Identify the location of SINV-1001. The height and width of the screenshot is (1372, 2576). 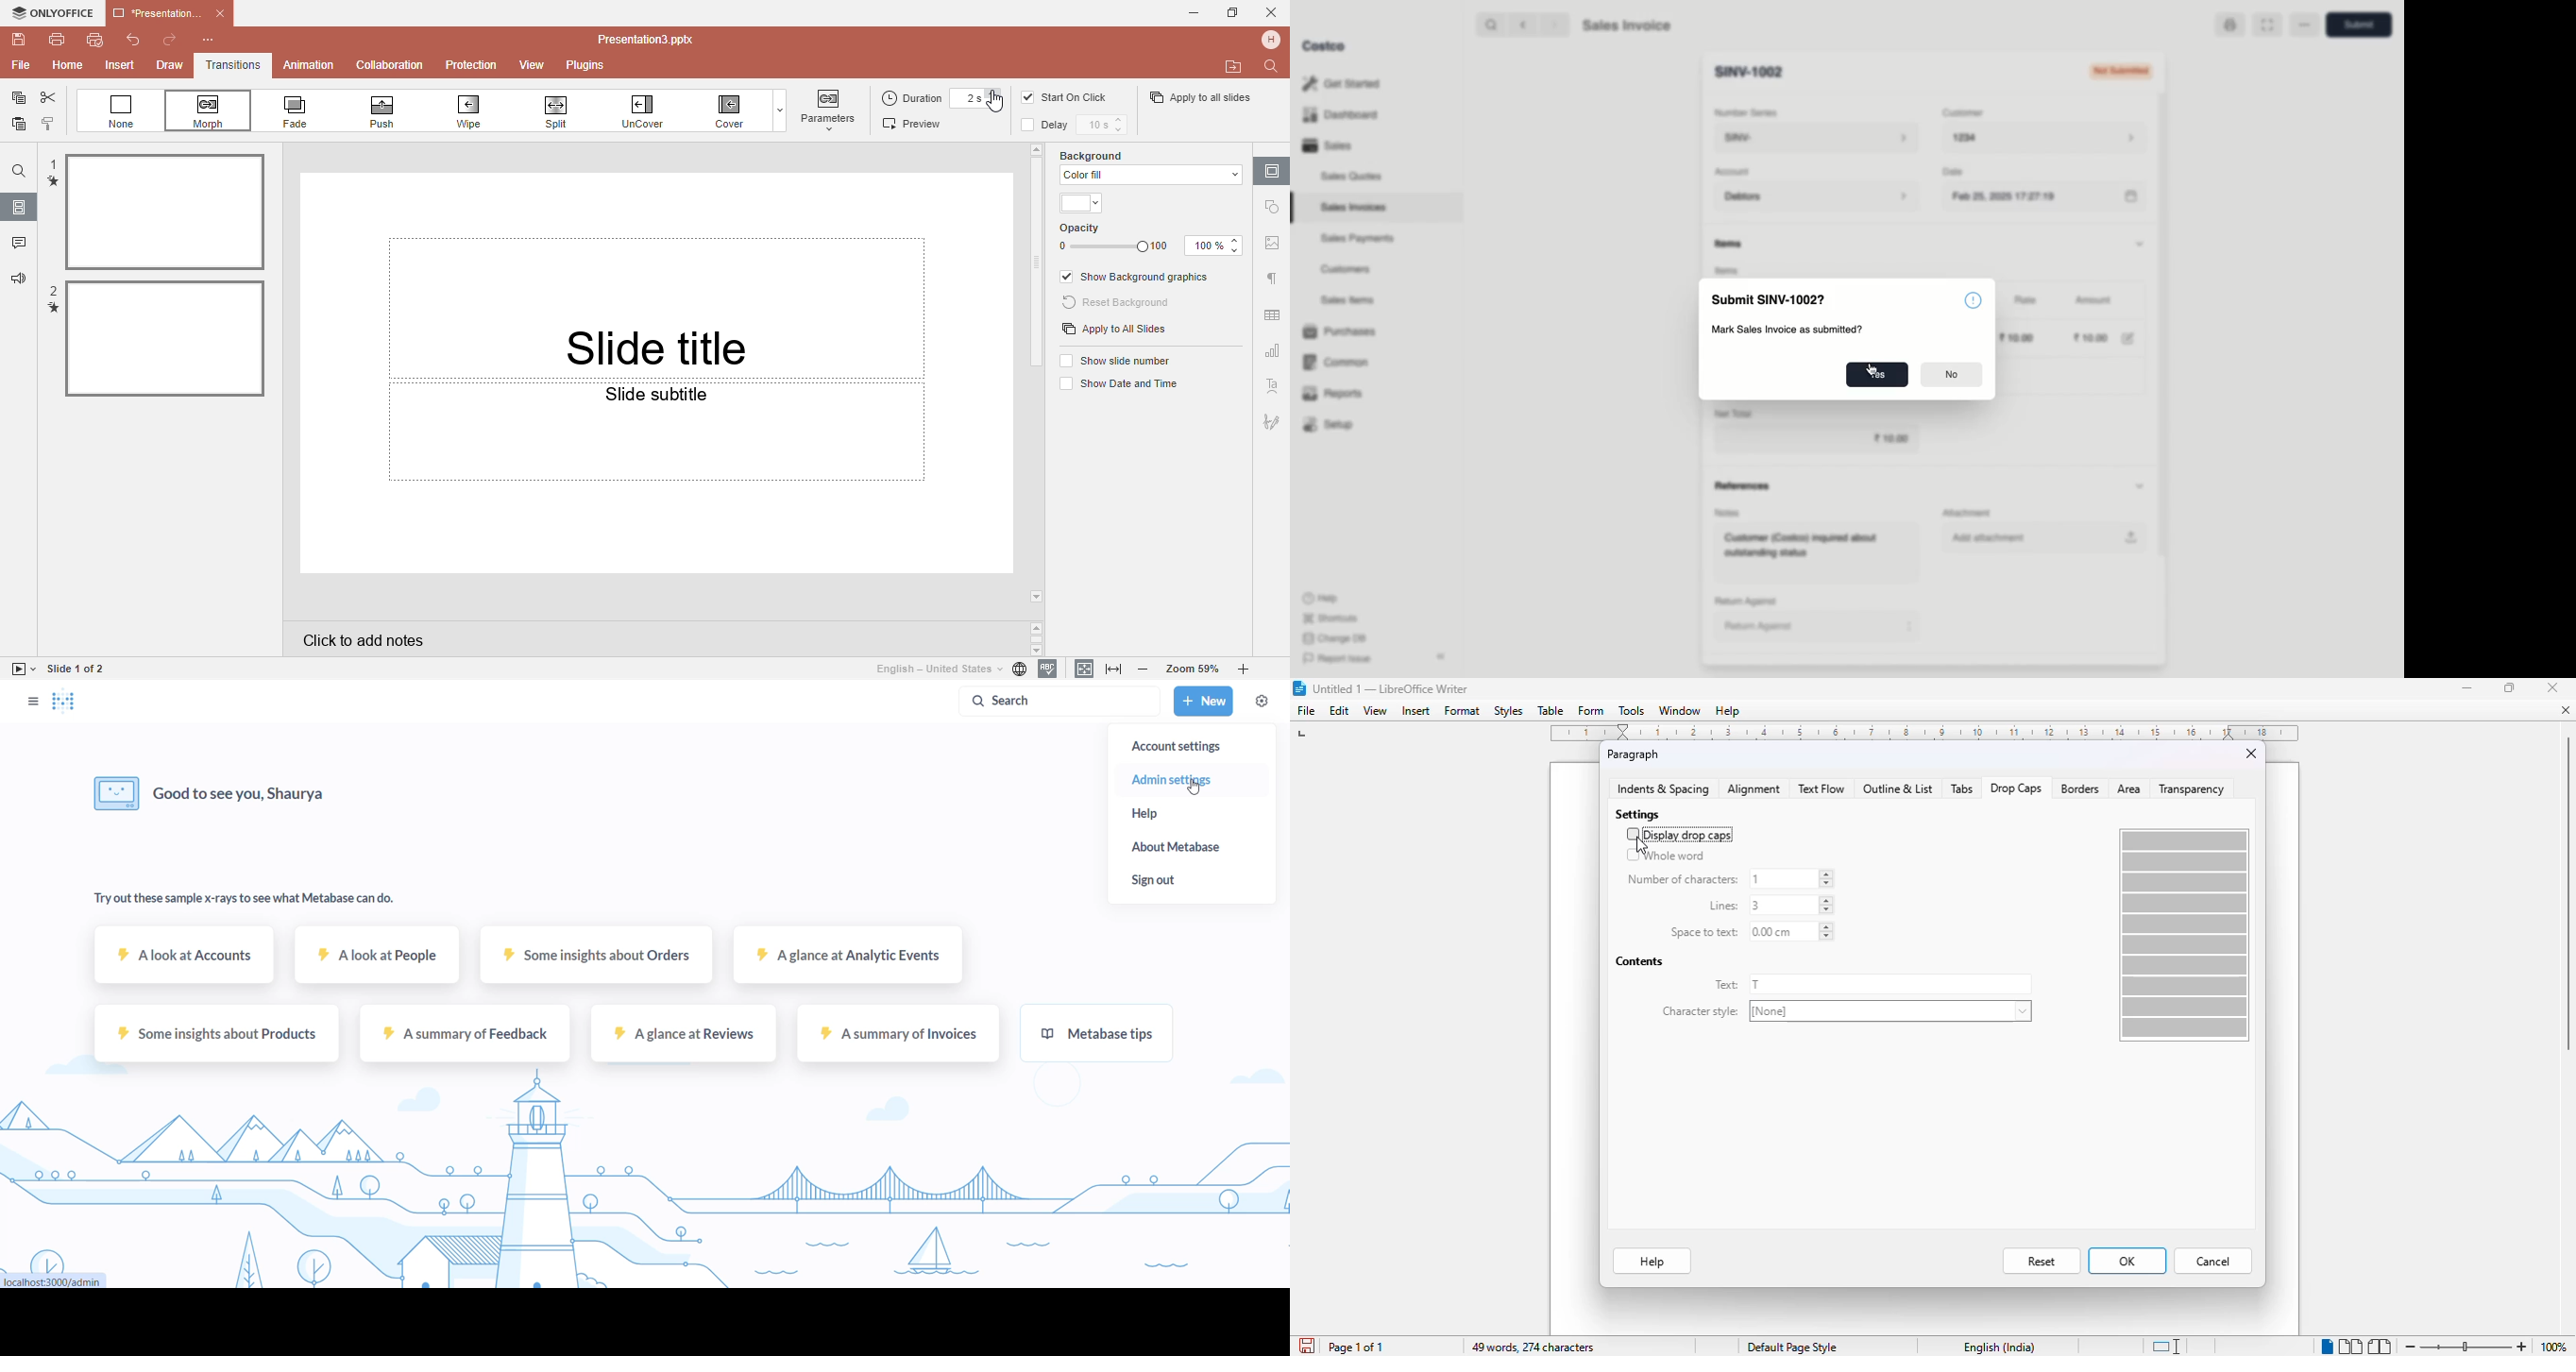
(1757, 71).